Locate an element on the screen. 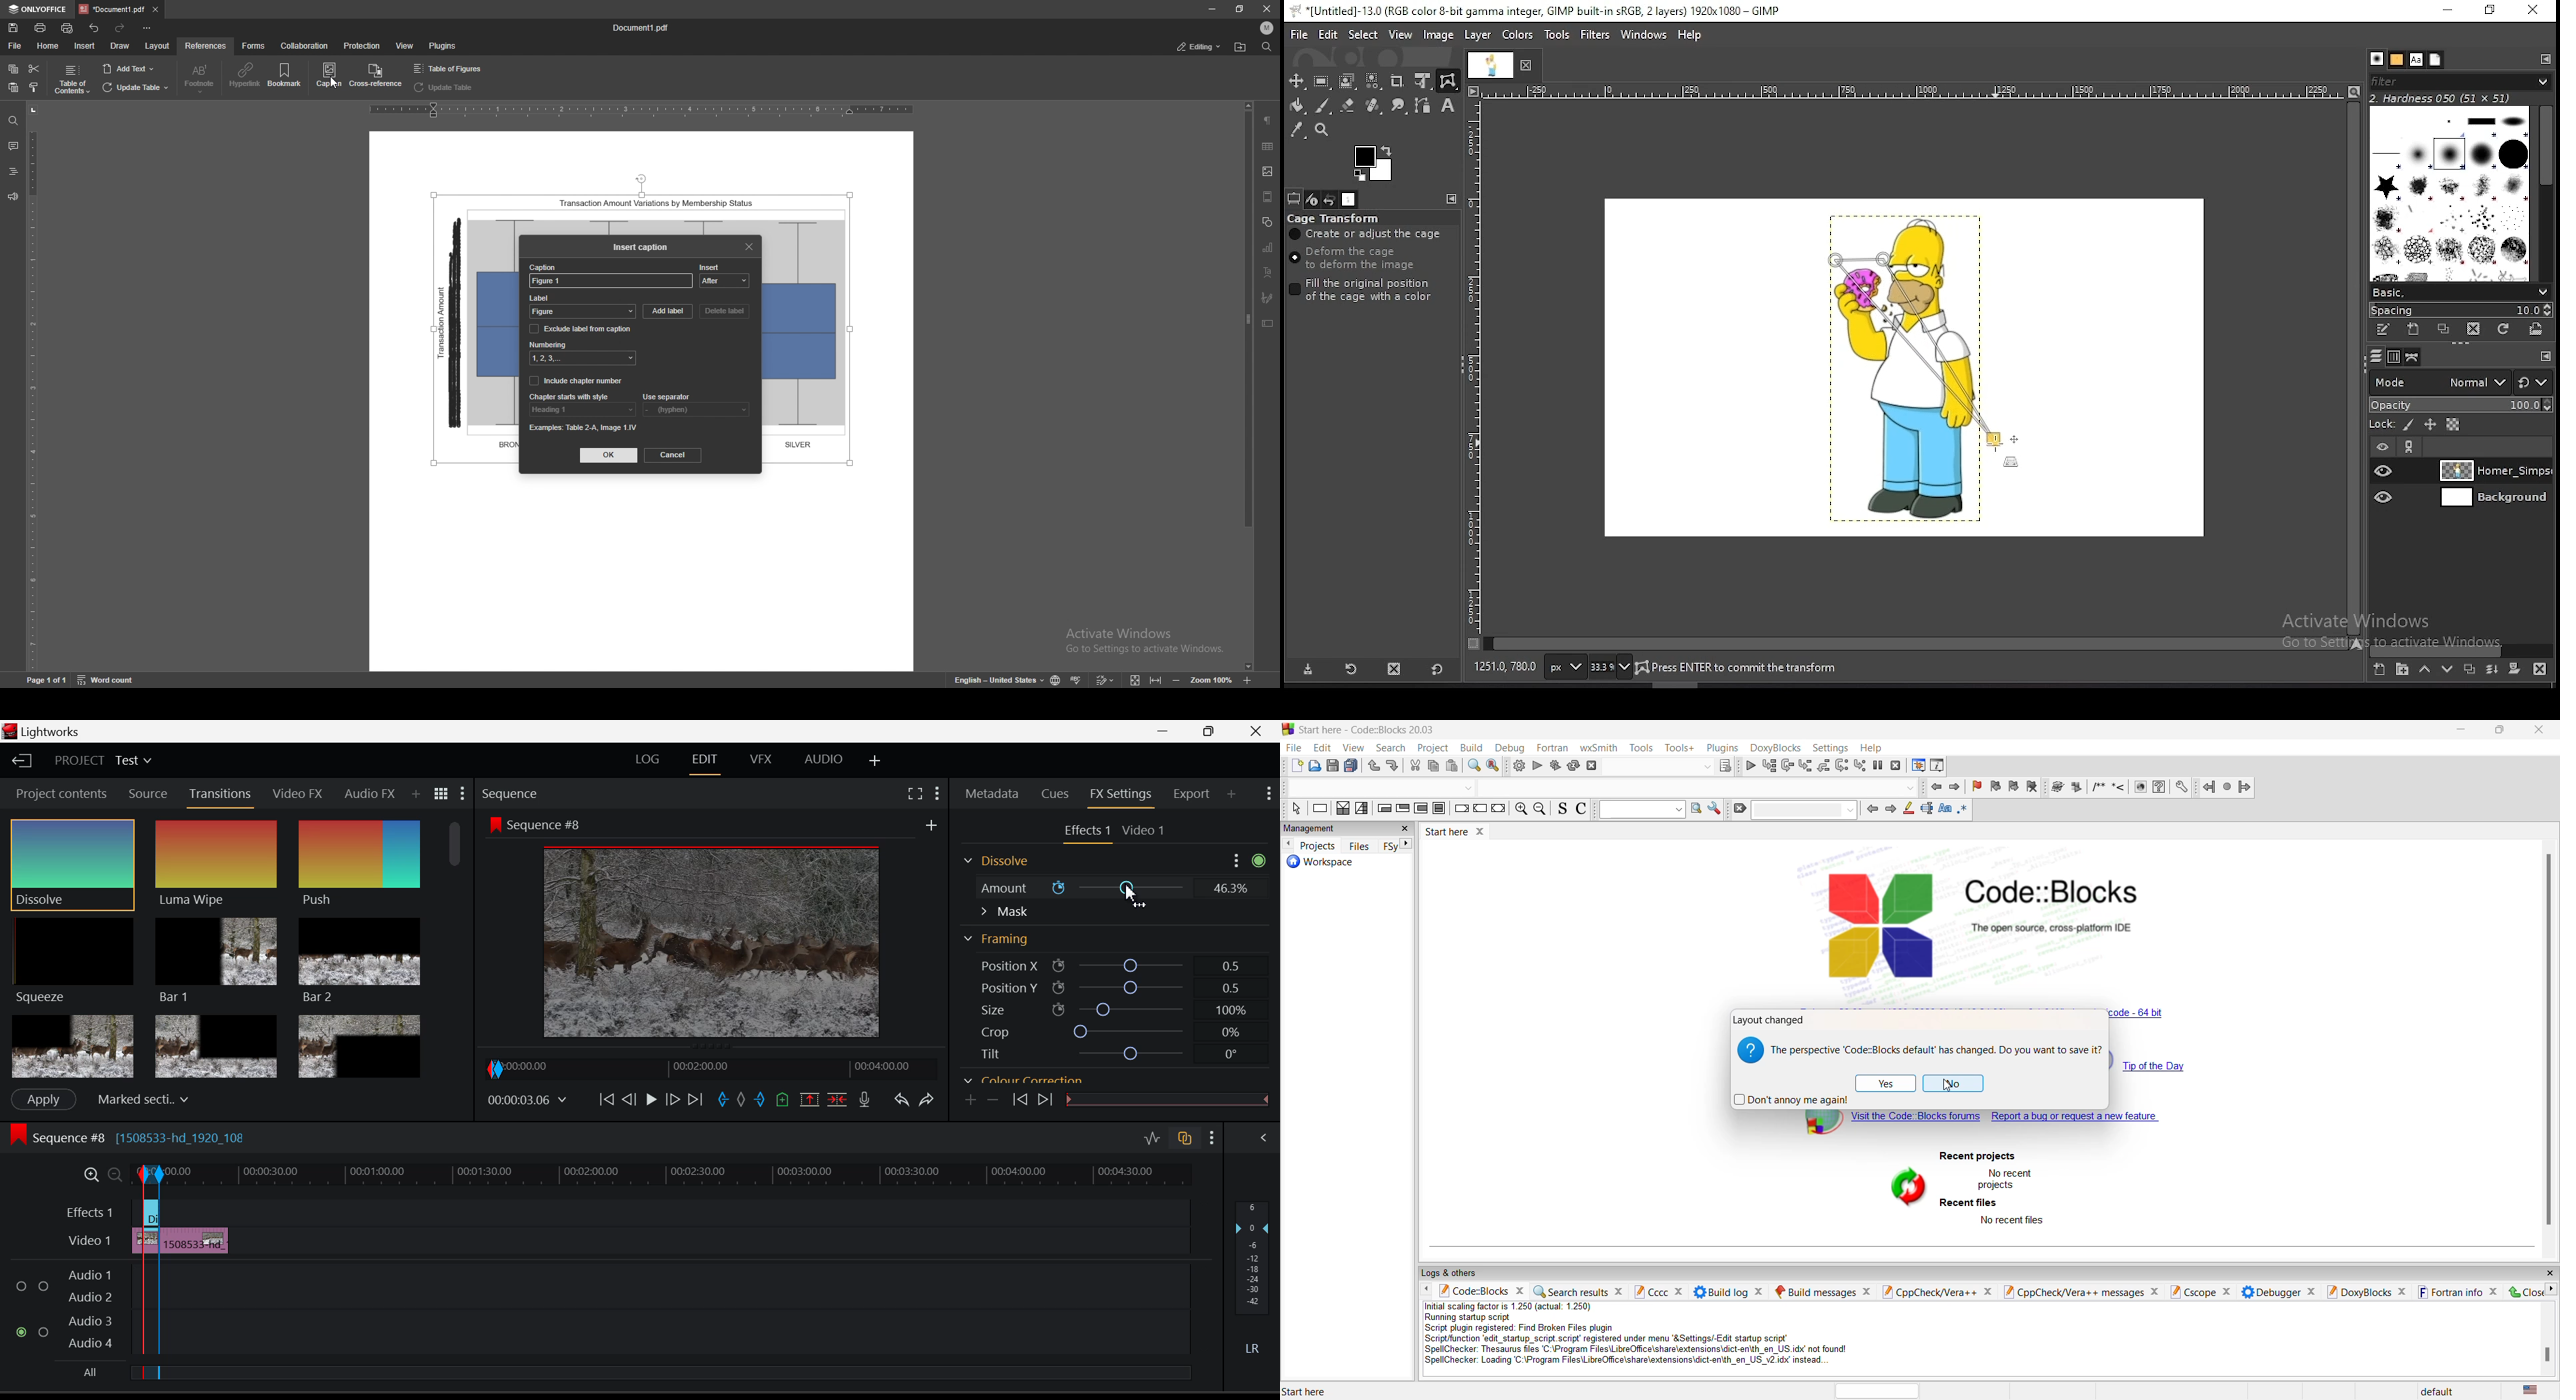 The width and height of the screenshot is (2576, 1400). save all is located at coordinates (1351, 766).